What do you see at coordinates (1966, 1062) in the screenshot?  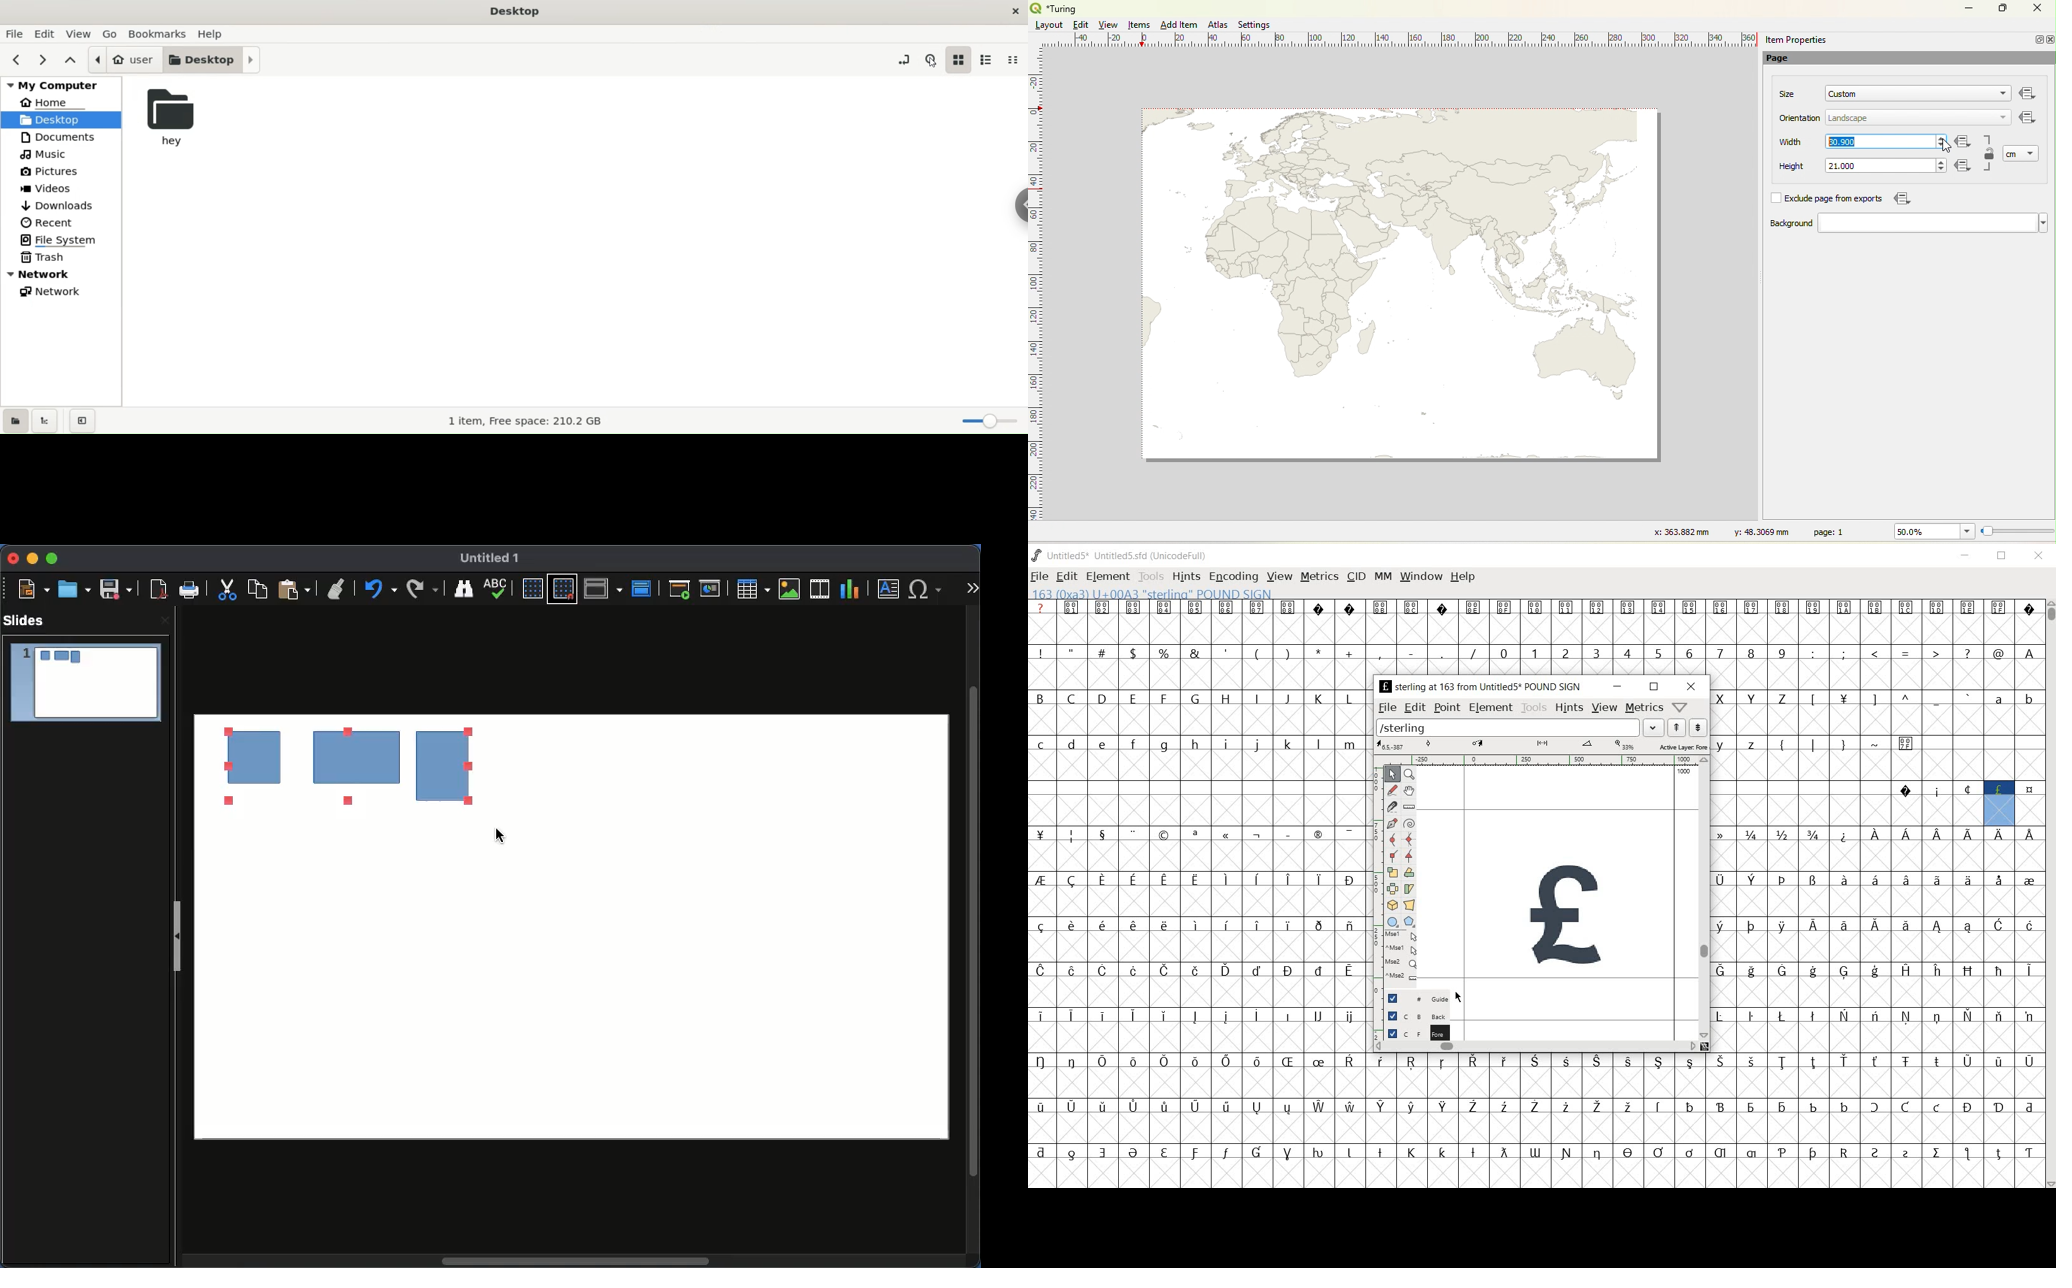 I see `Symbol` at bounding box center [1966, 1062].